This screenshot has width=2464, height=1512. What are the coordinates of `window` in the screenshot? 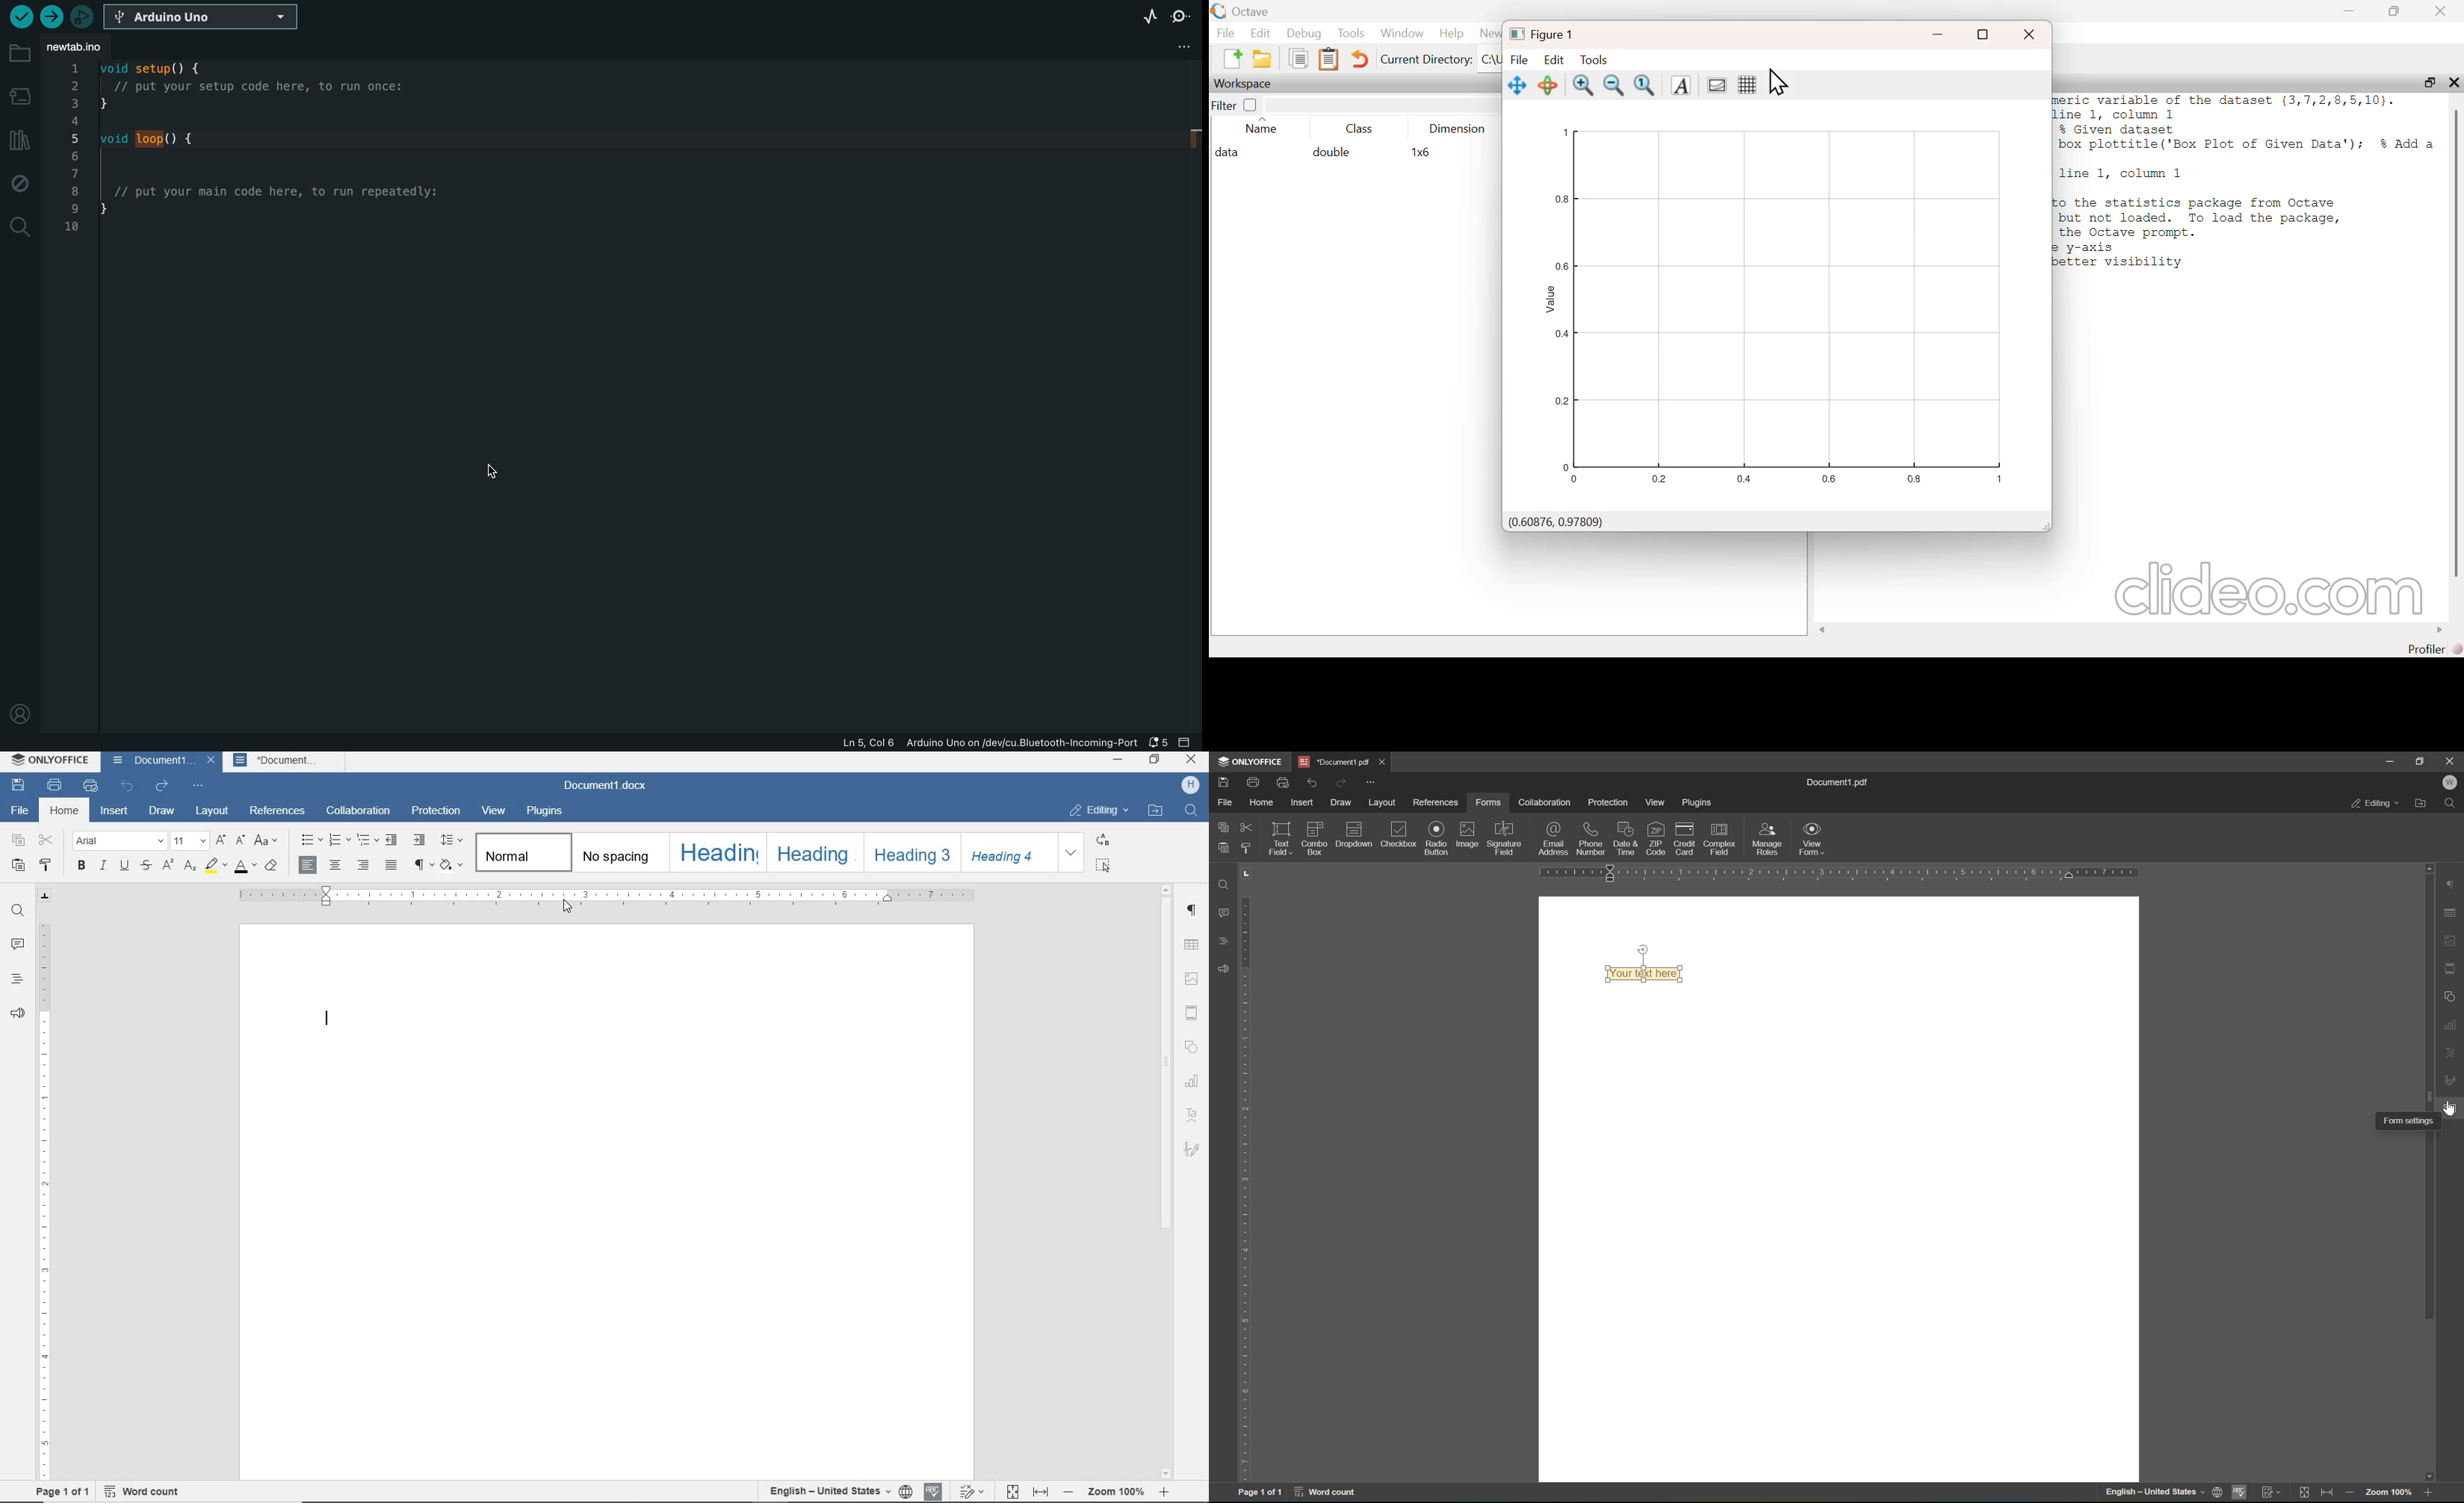 It's located at (1403, 31).